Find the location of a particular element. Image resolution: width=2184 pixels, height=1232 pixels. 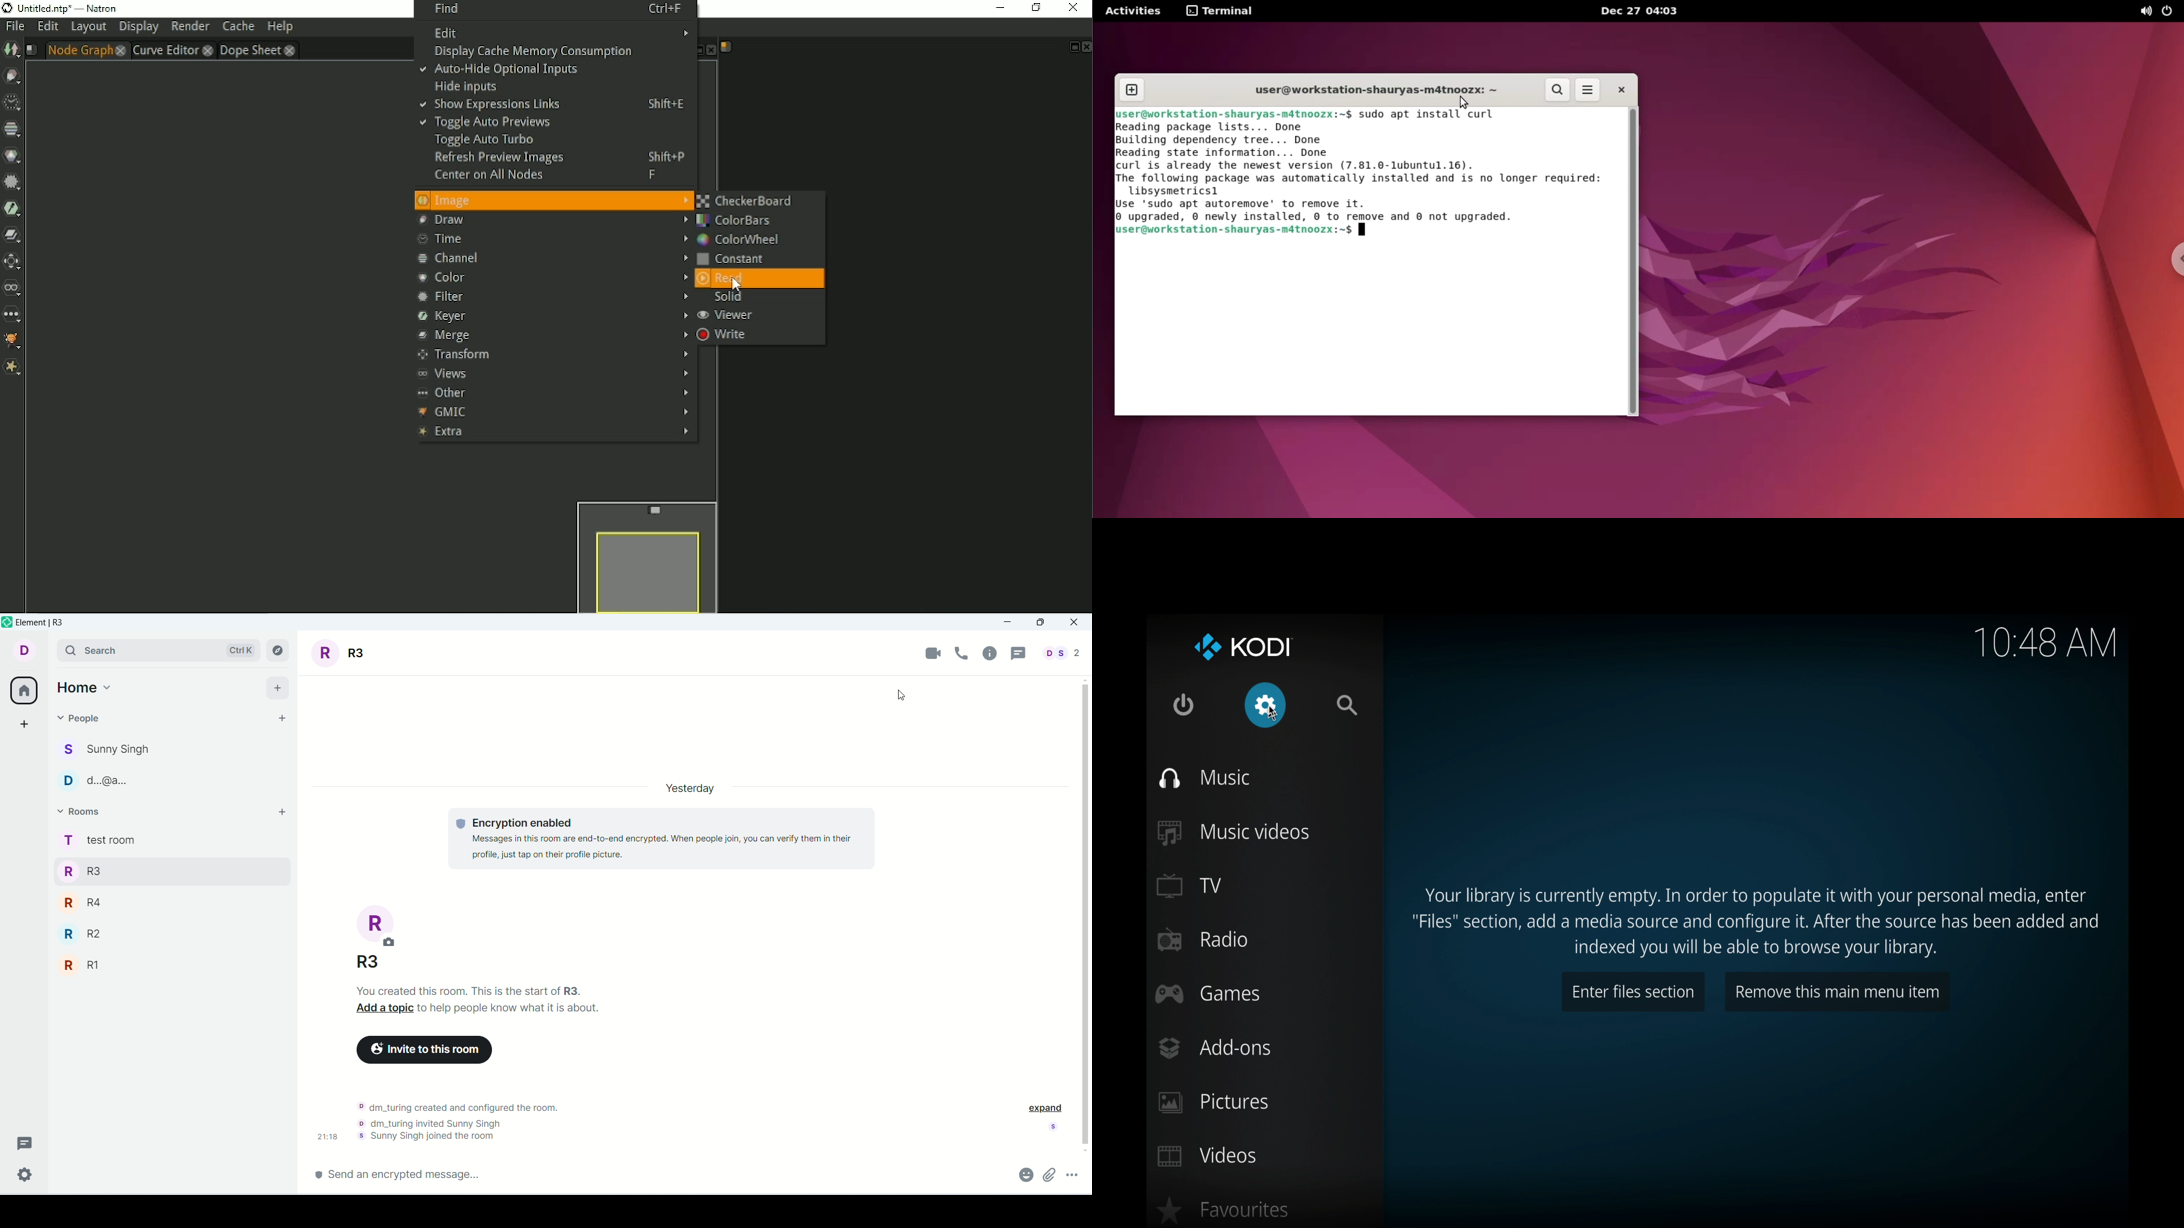

explore rooms is located at coordinates (279, 650).